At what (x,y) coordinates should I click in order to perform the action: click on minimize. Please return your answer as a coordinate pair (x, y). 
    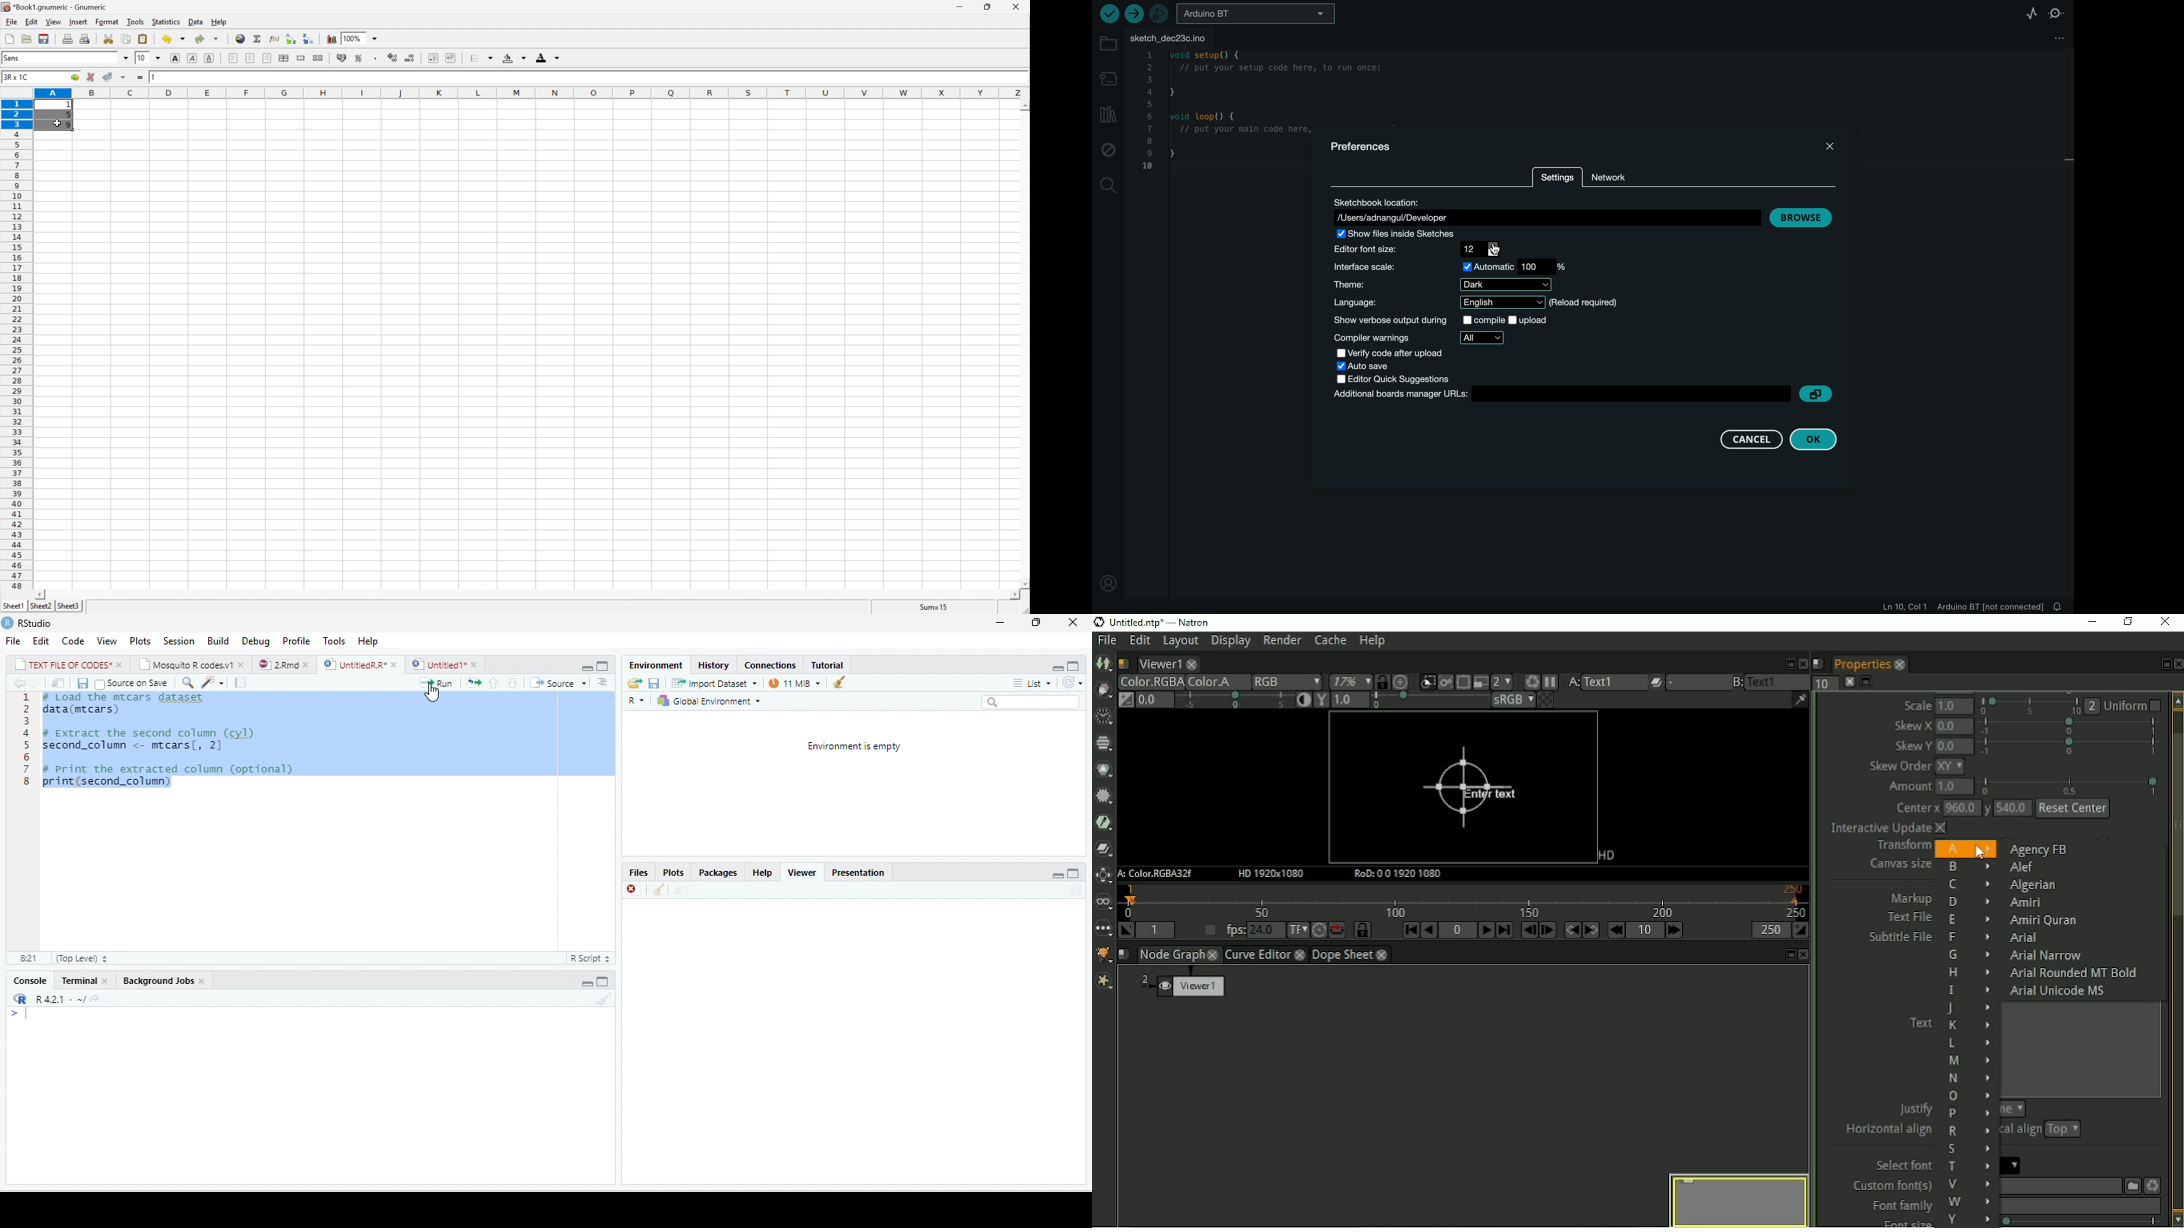
    Looking at the image, I should click on (1059, 665).